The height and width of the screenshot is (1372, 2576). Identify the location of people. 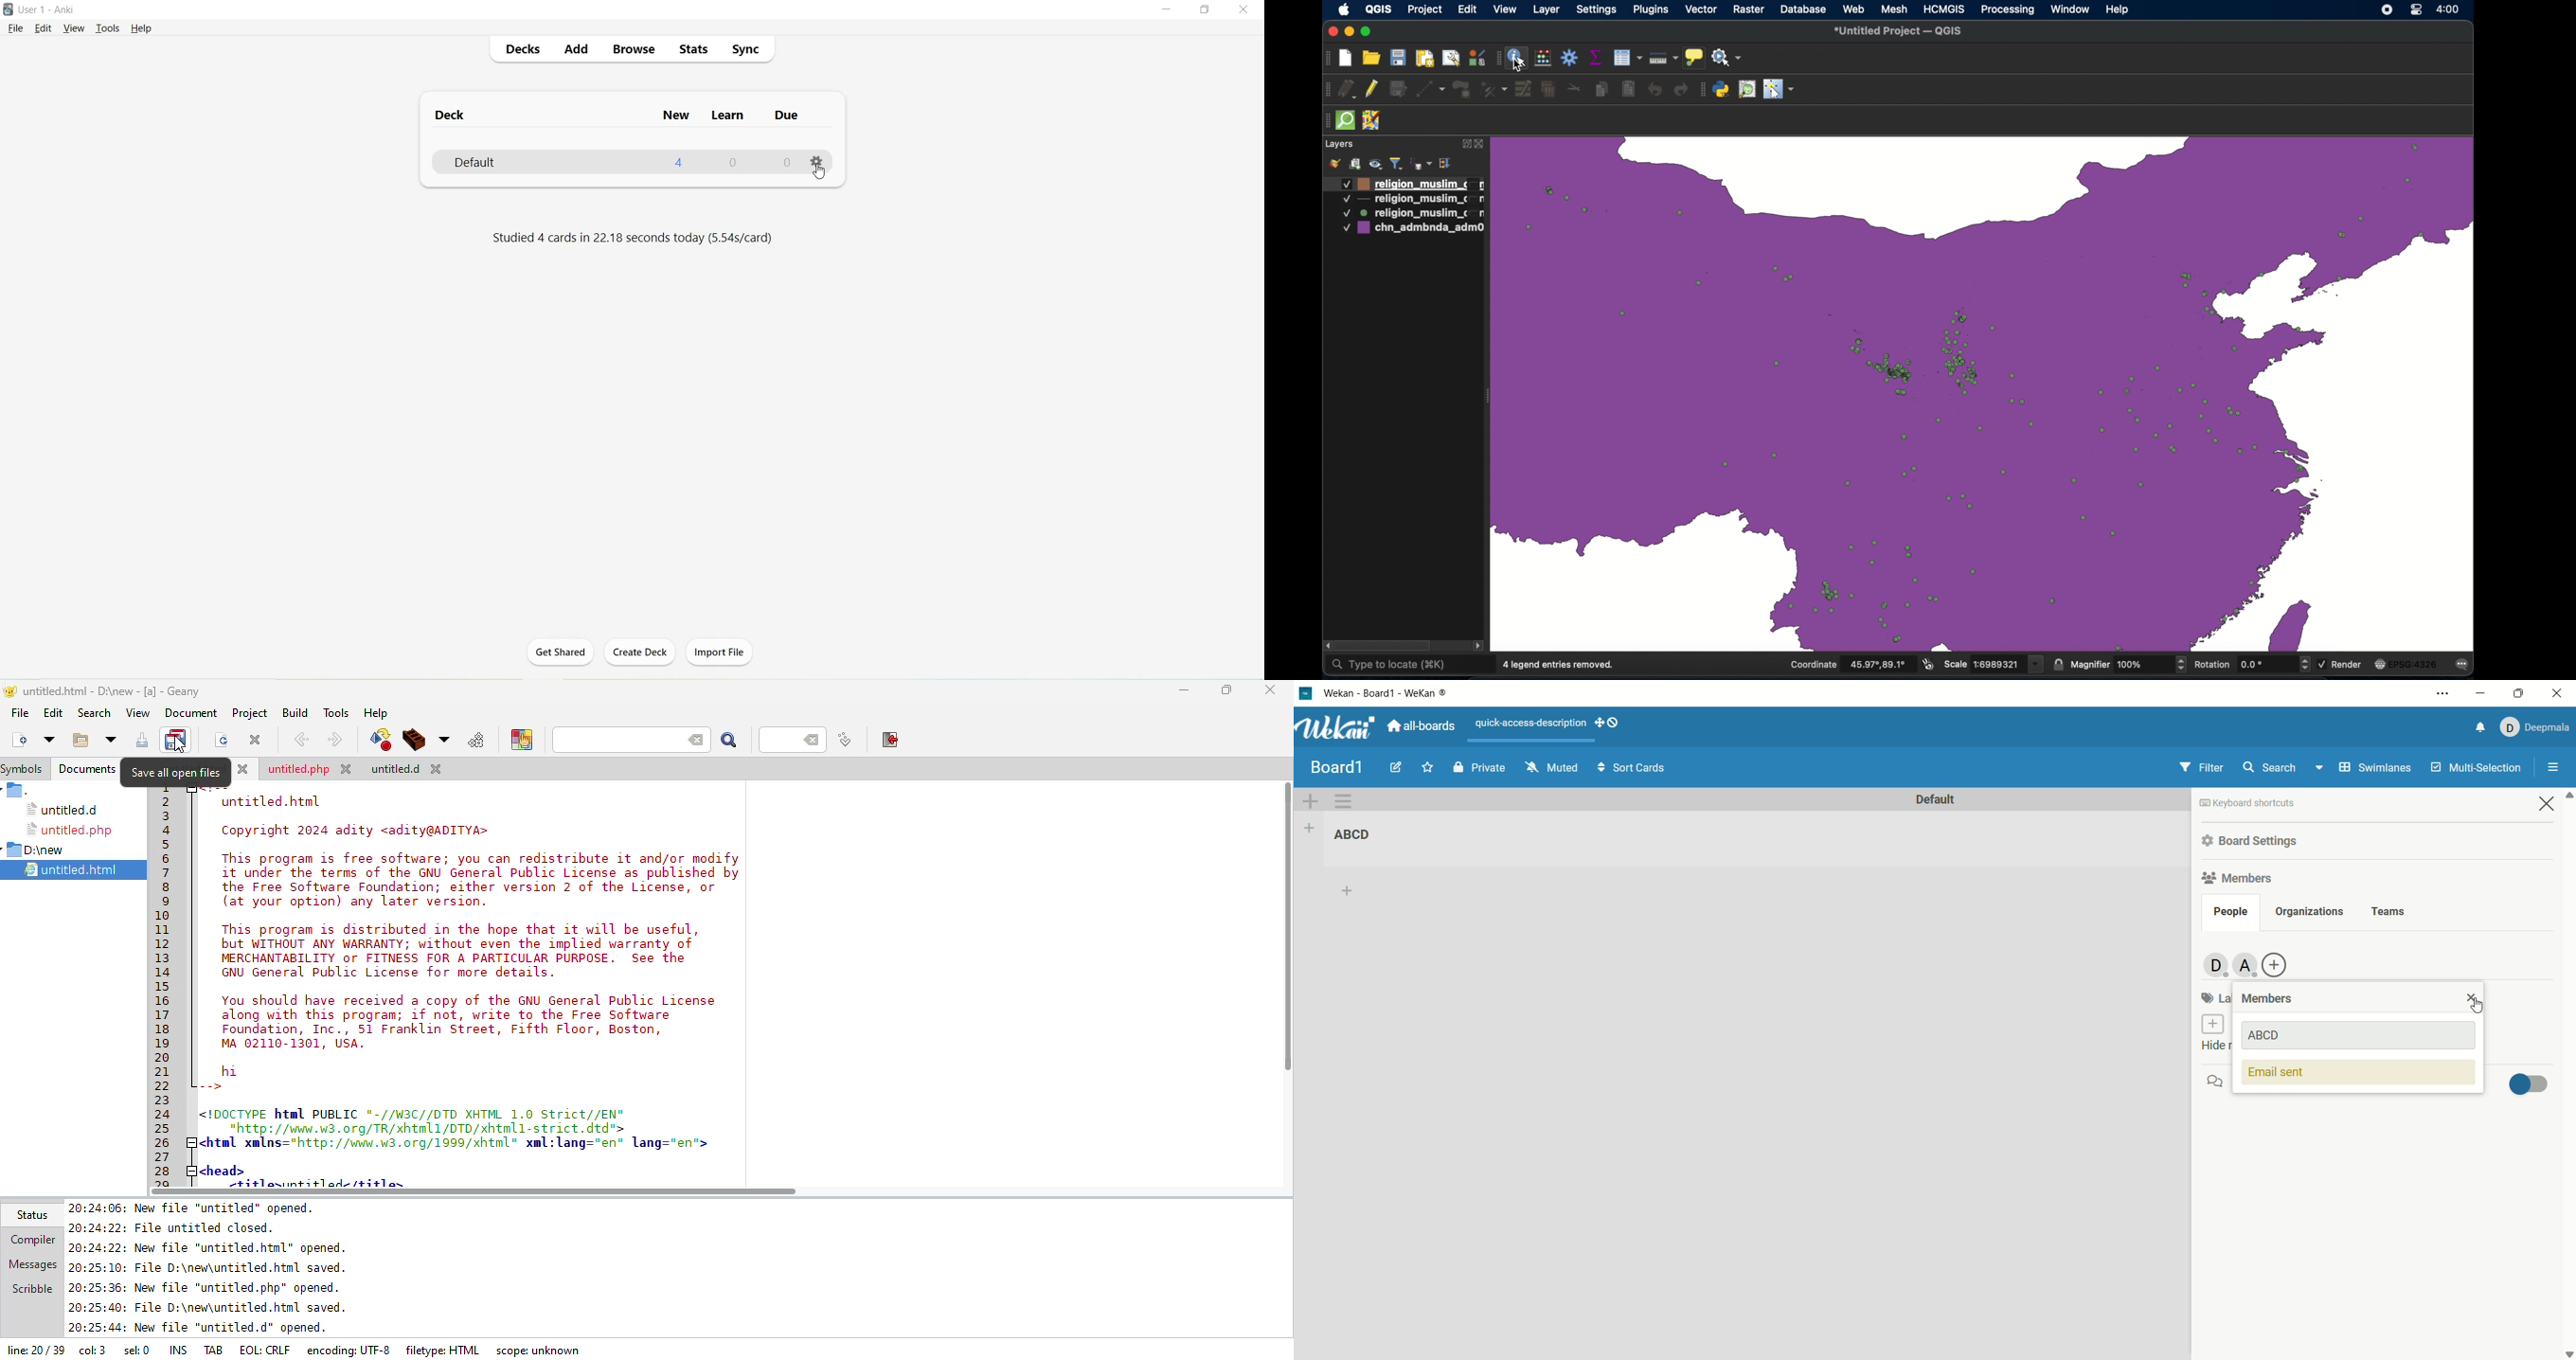
(2230, 914).